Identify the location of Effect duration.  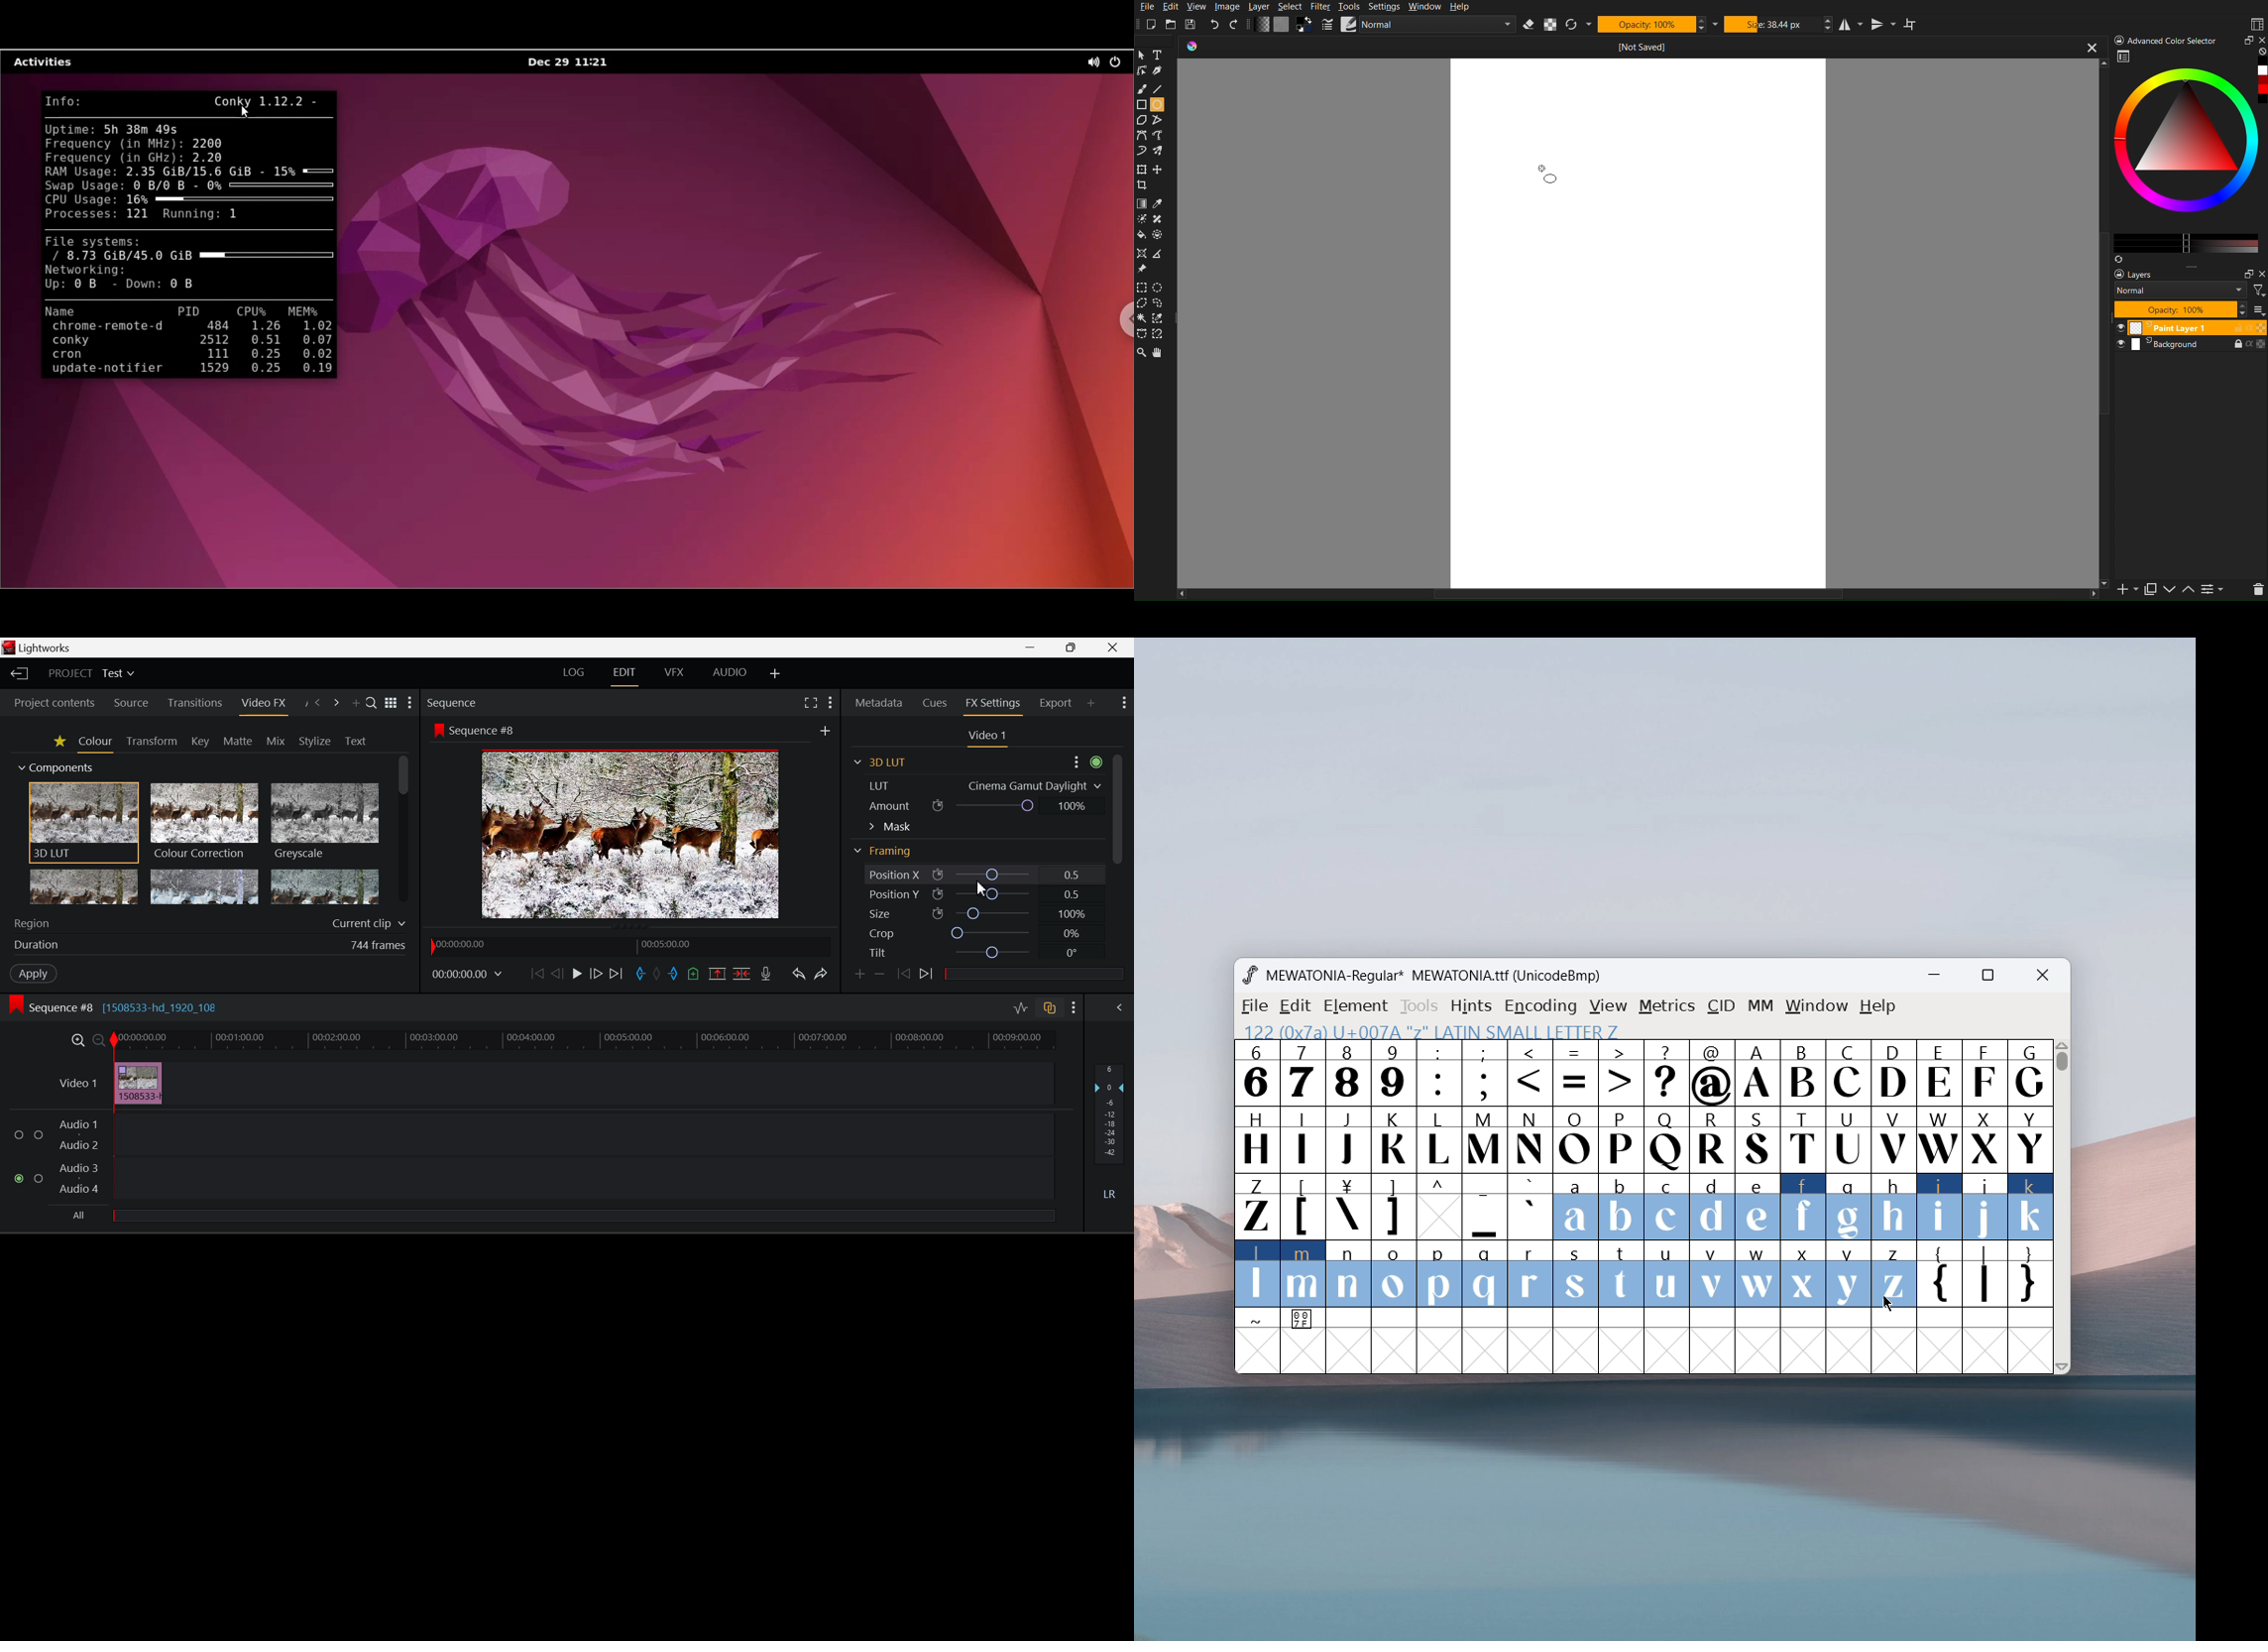
(208, 945).